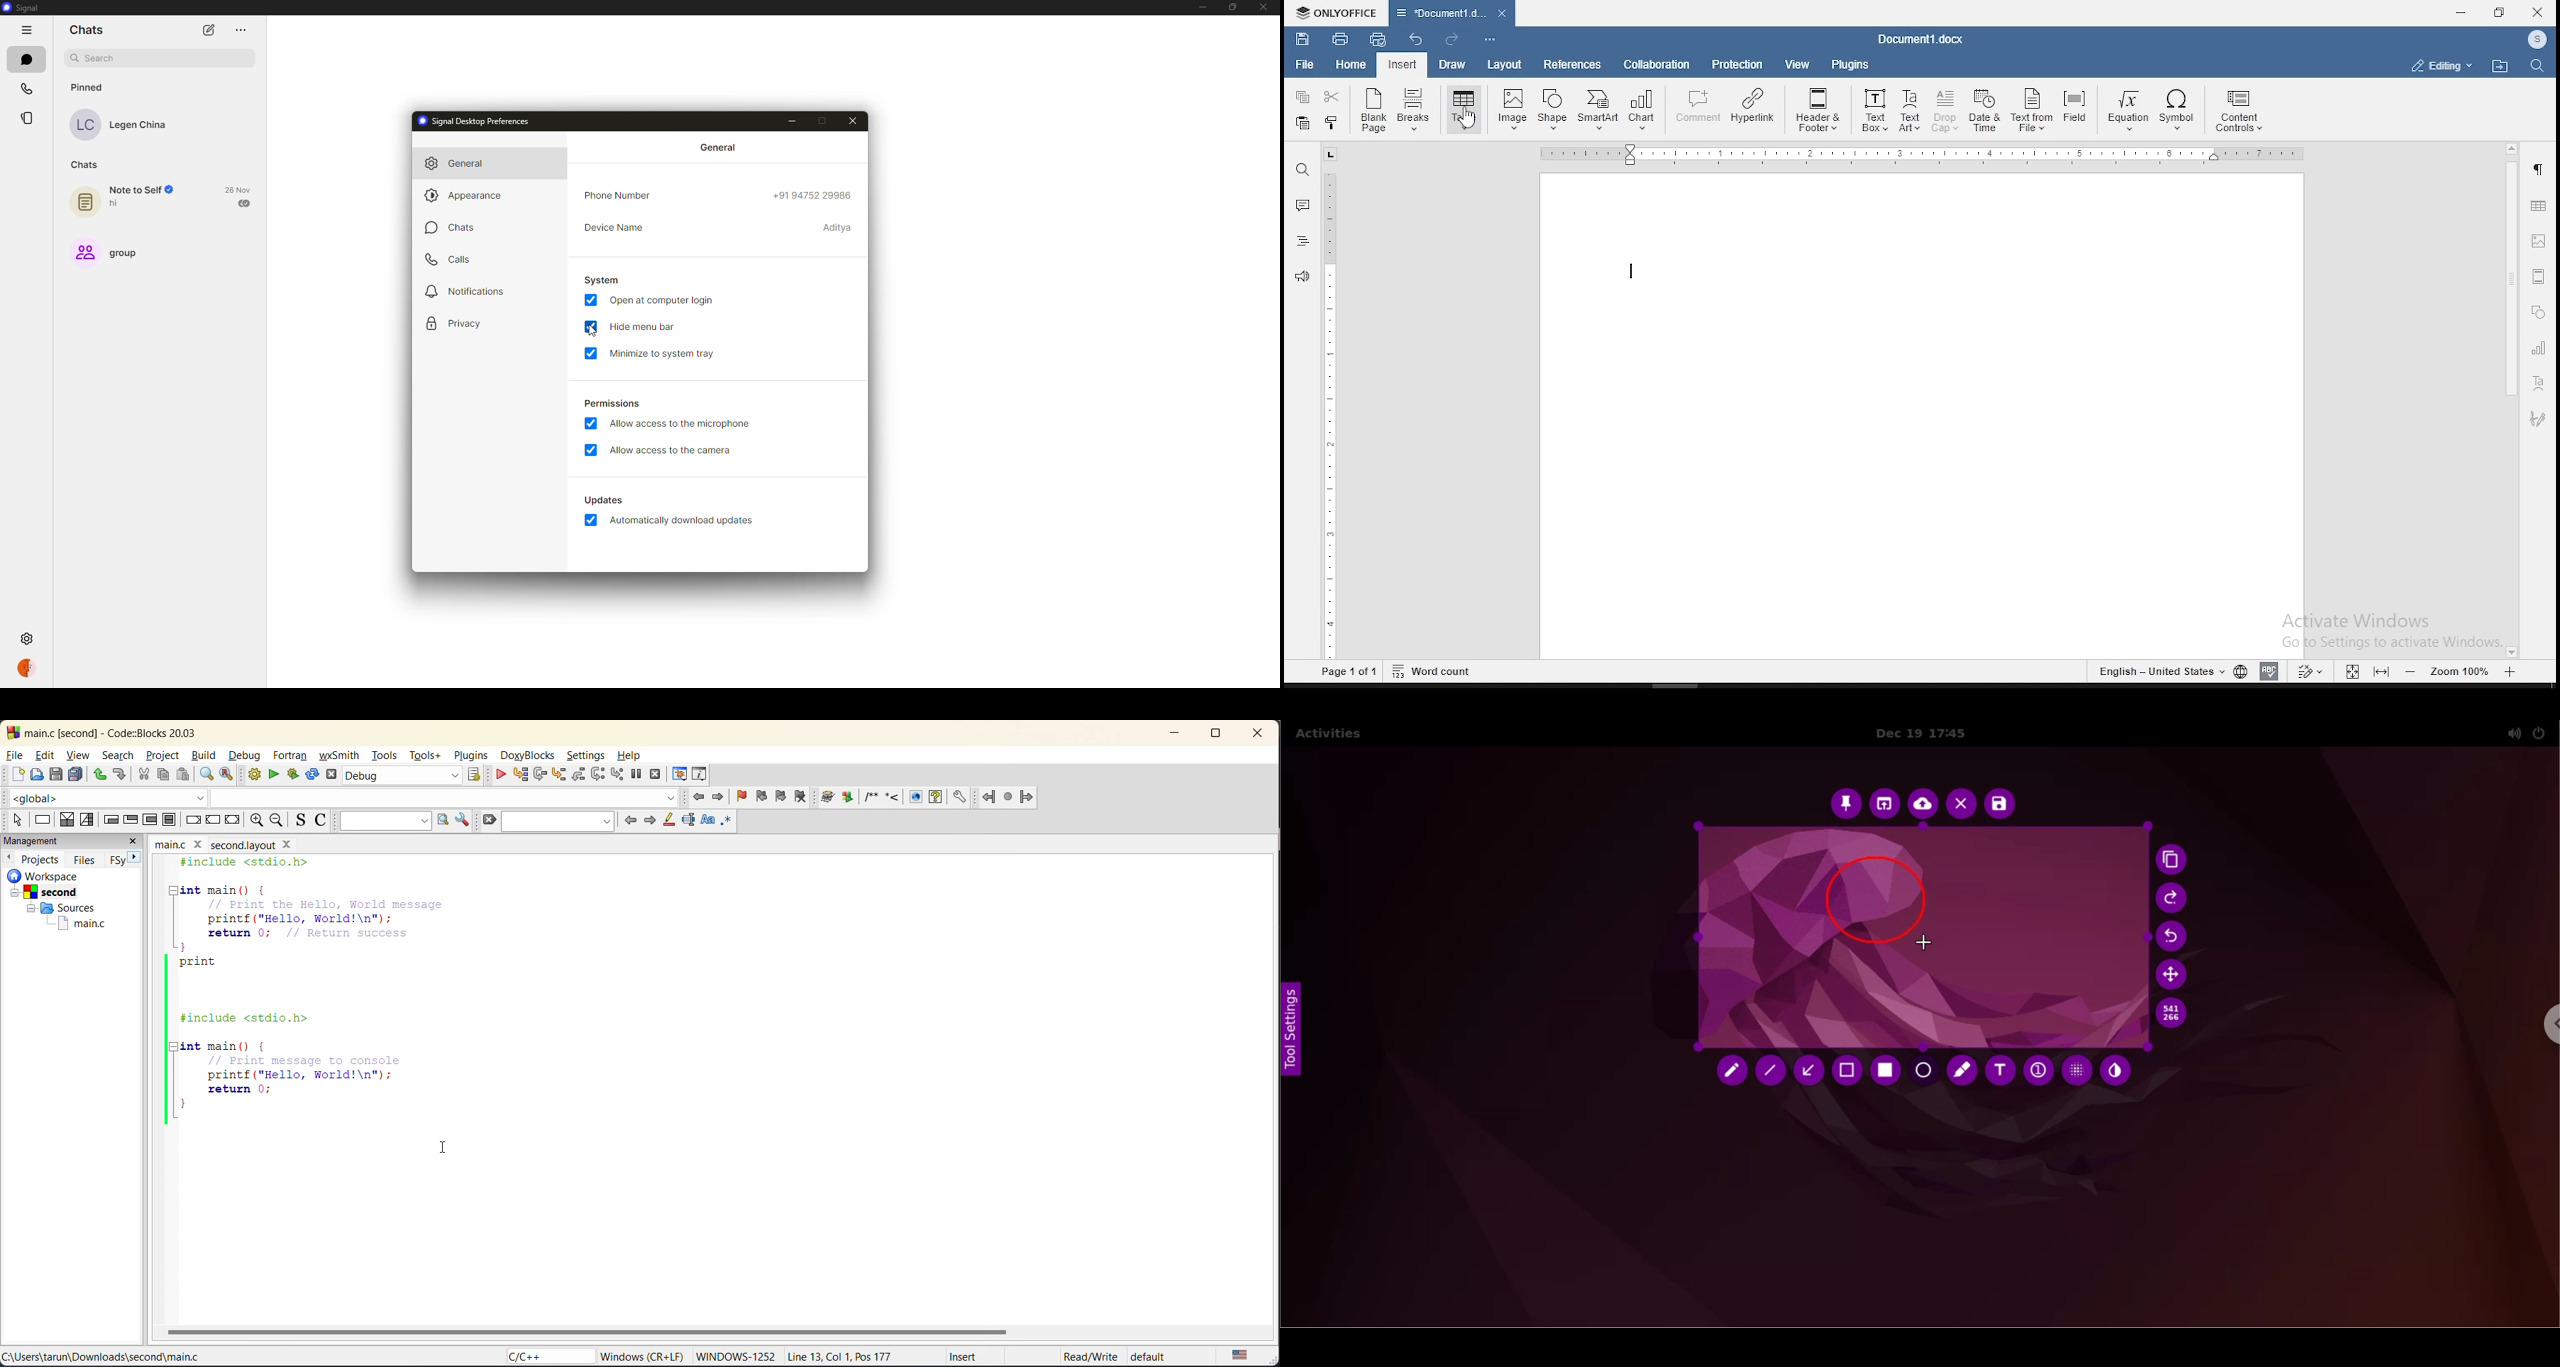 The width and height of the screenshot is (2576, 1372). I want to click on previous bookmark, so click(763, 797).